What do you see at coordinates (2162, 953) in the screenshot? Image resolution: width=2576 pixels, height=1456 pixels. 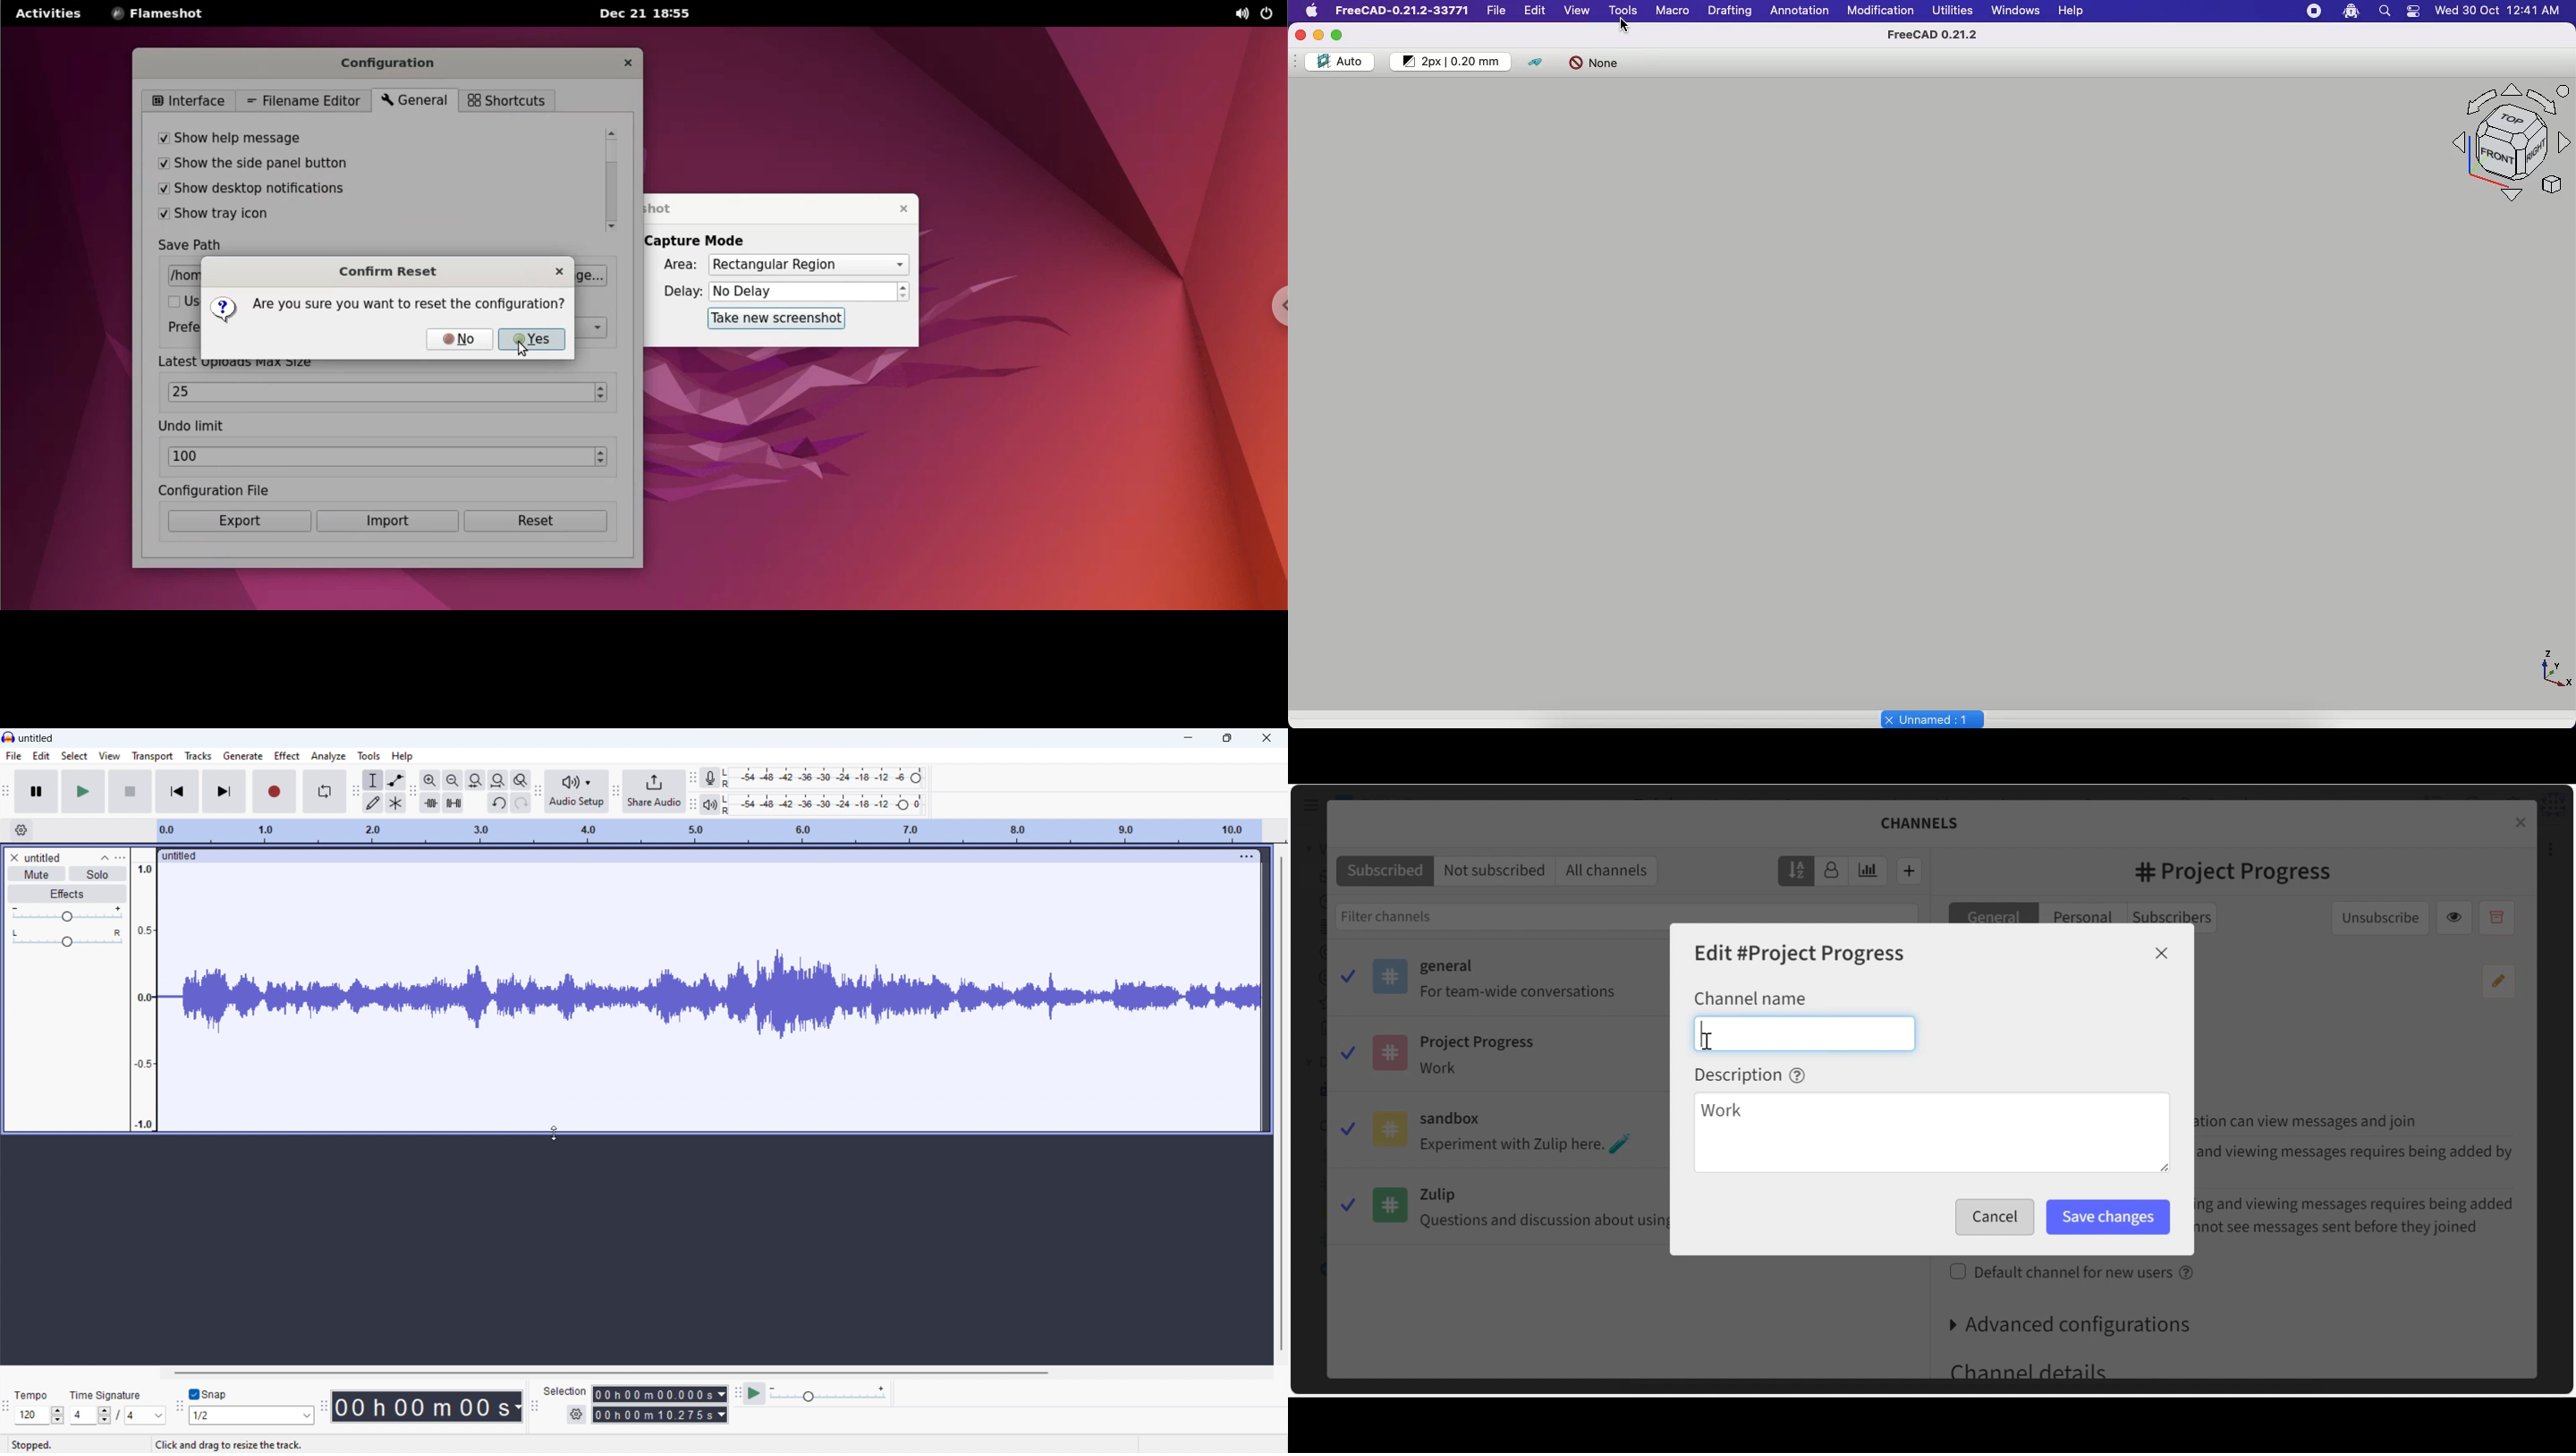 I see `Close` at bounding box center [2162, 953].